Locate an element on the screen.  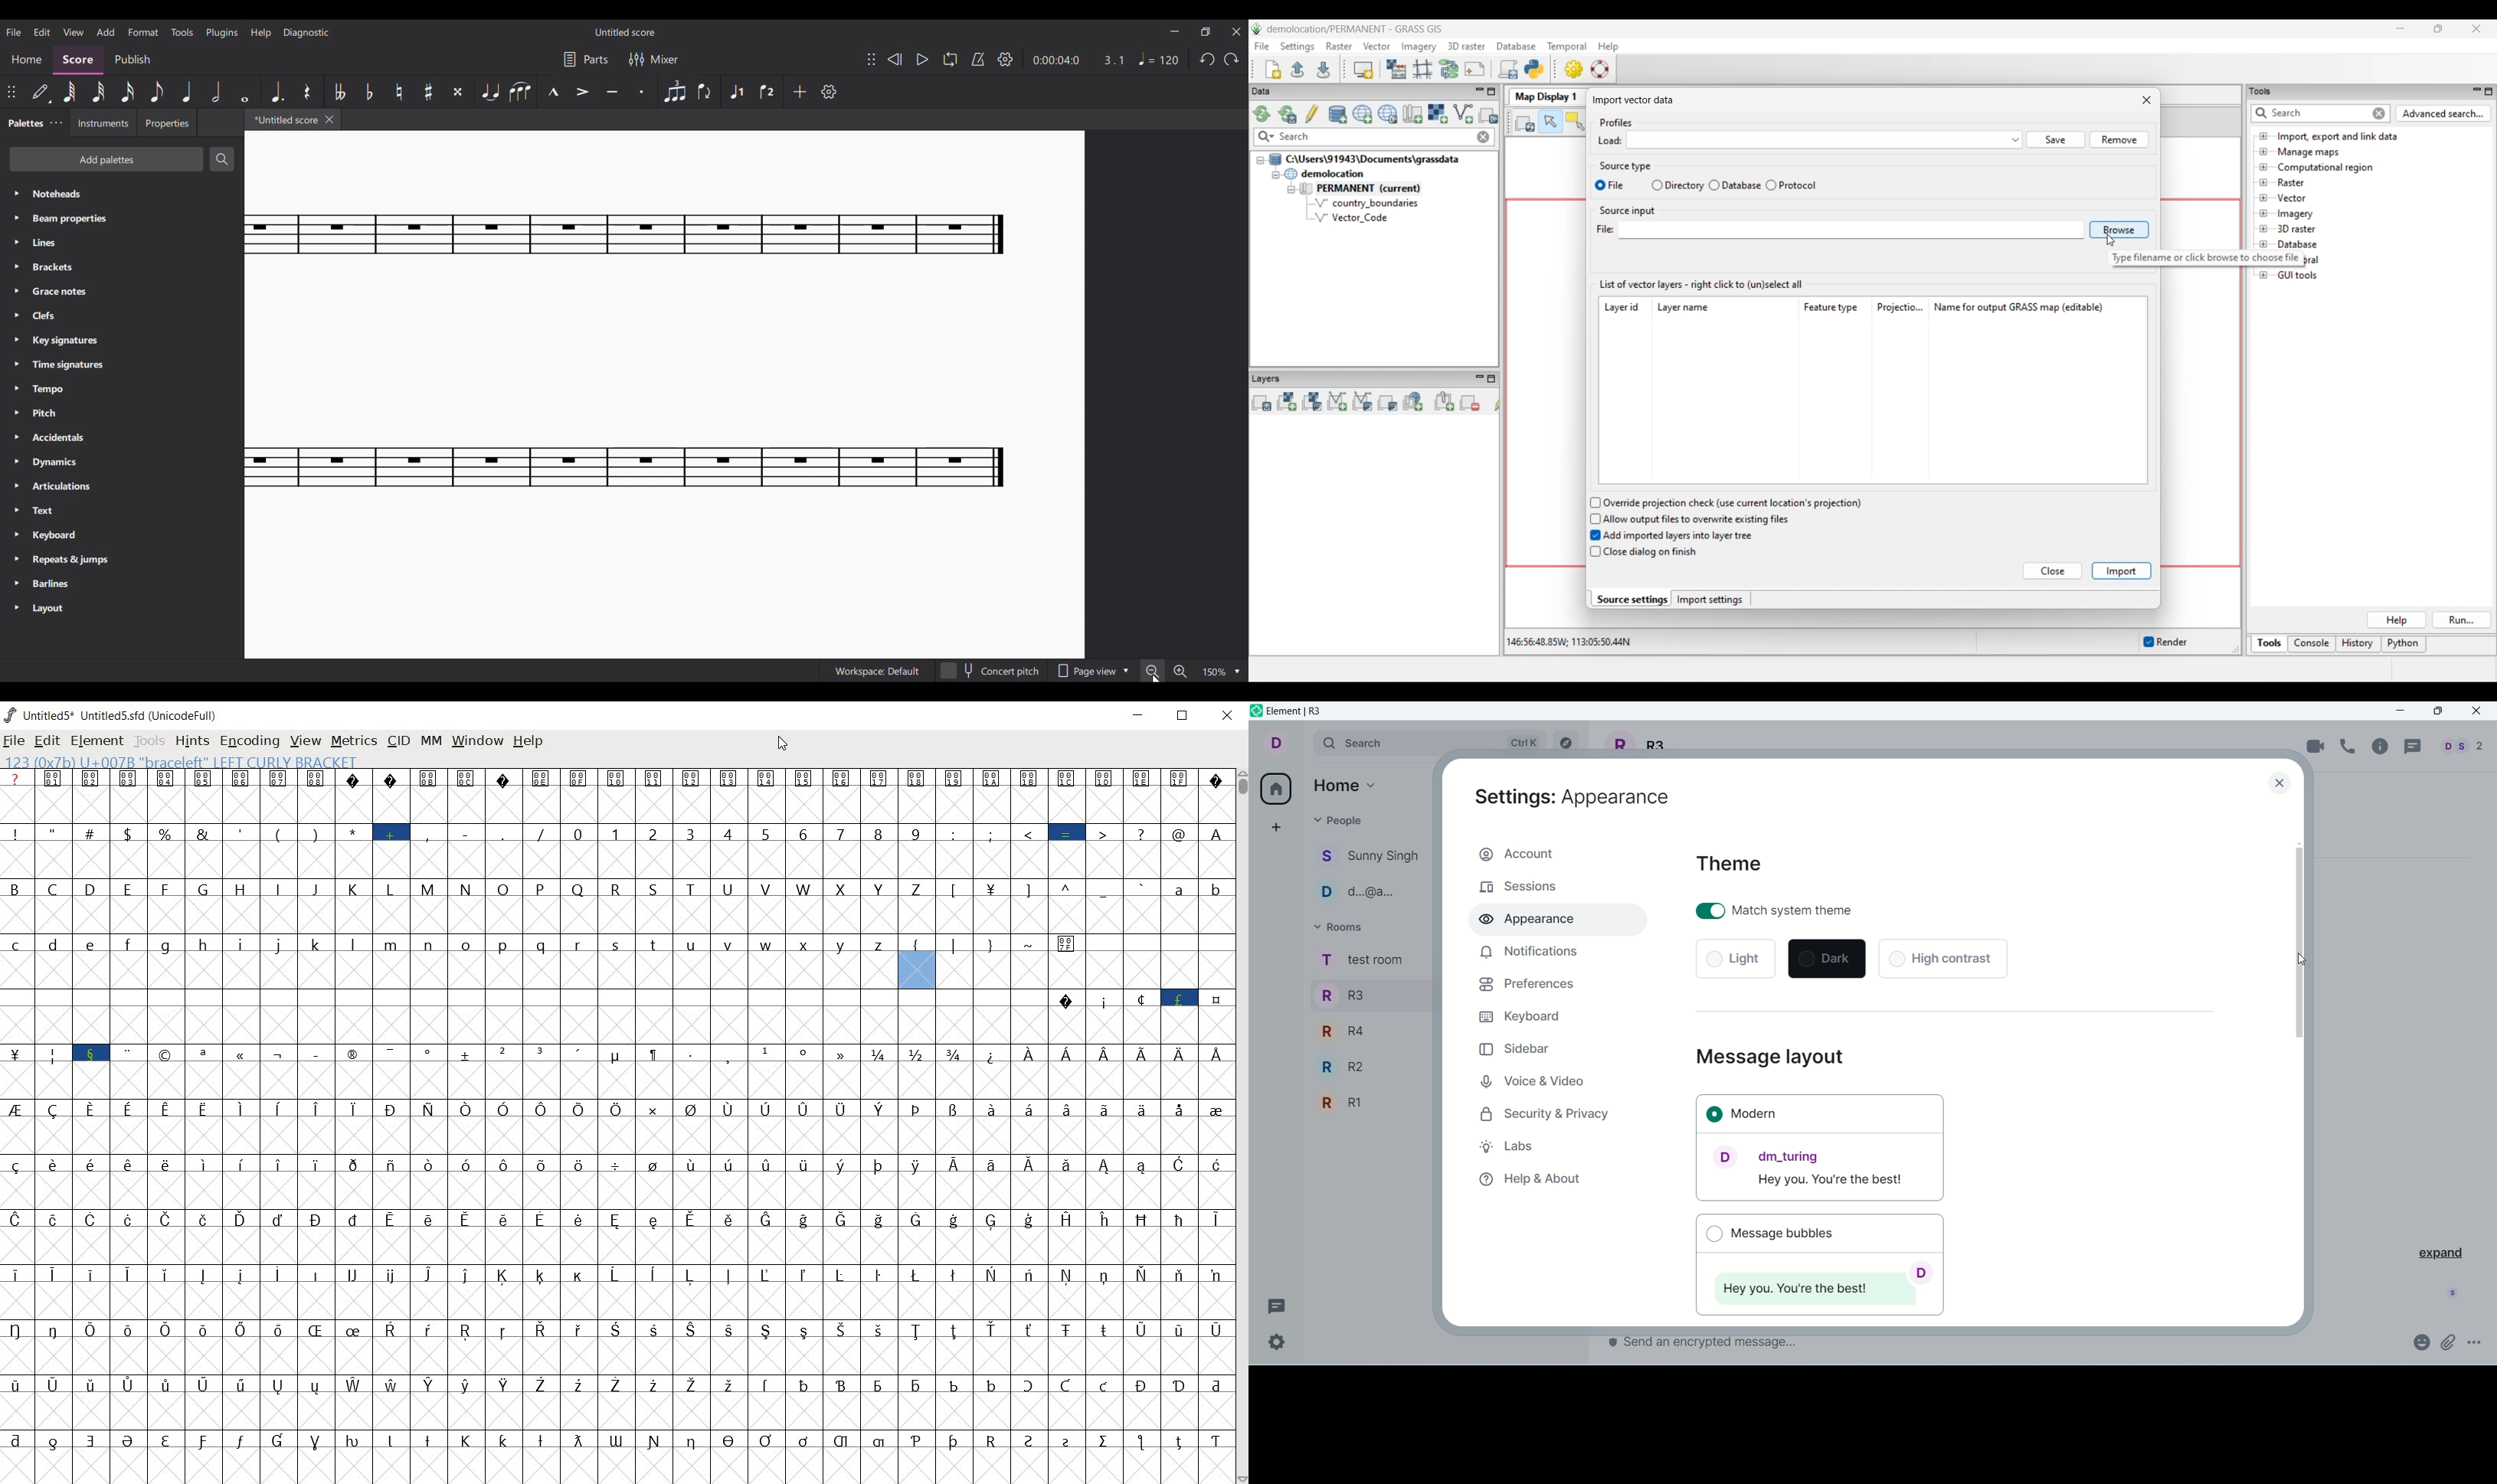
people is located at coordinates (1369, 893).